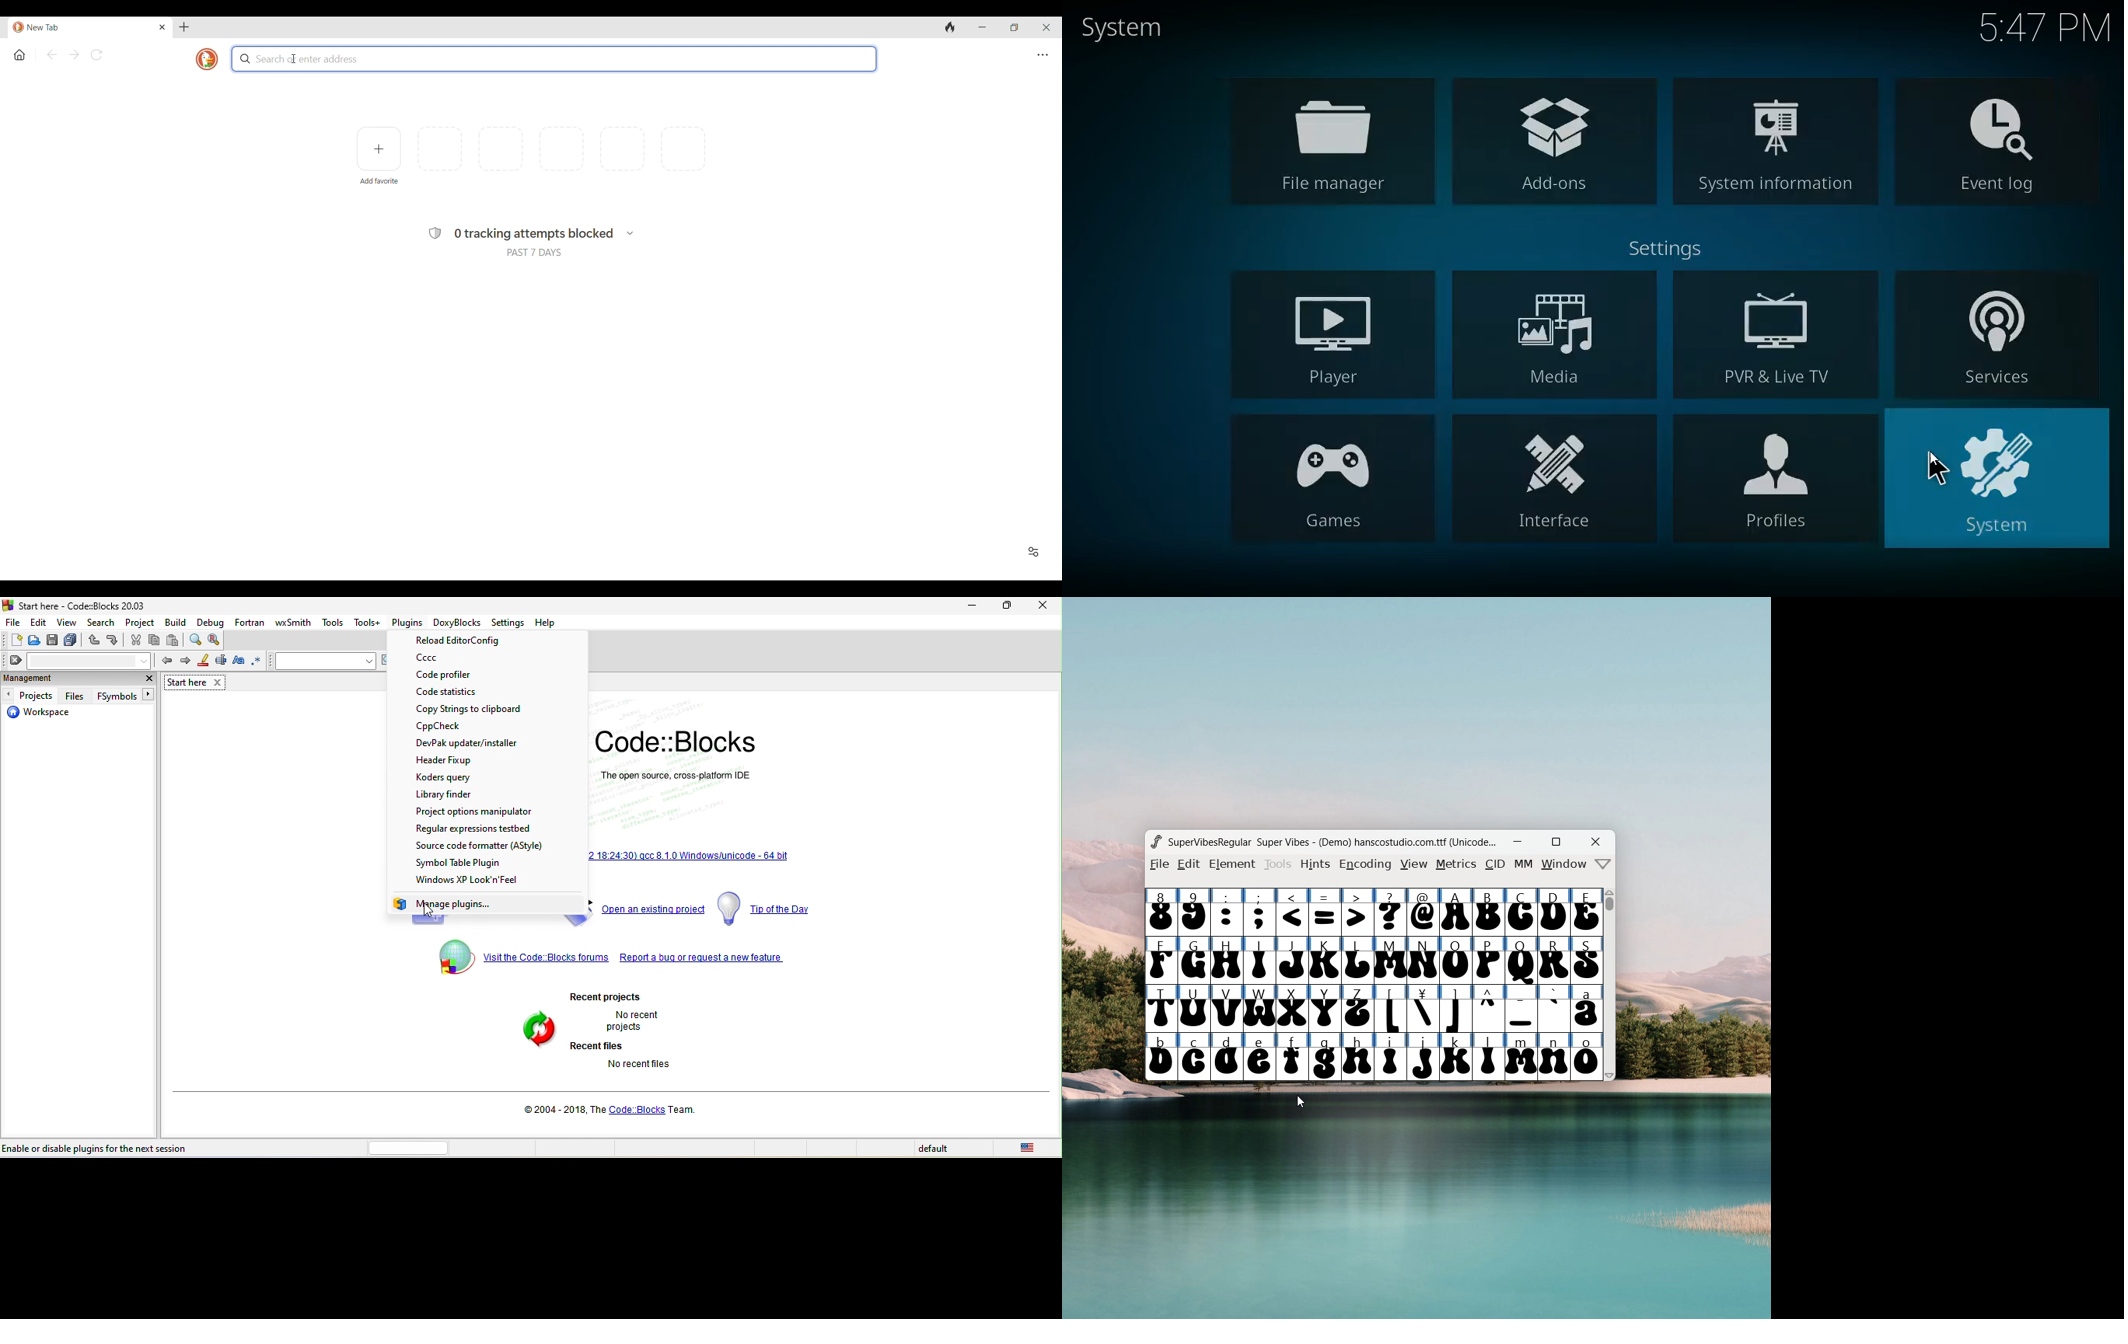  What do you see at coordinates (473, 709) in the screenshot?
I see `copy strings` at bounding box center [473, 709].